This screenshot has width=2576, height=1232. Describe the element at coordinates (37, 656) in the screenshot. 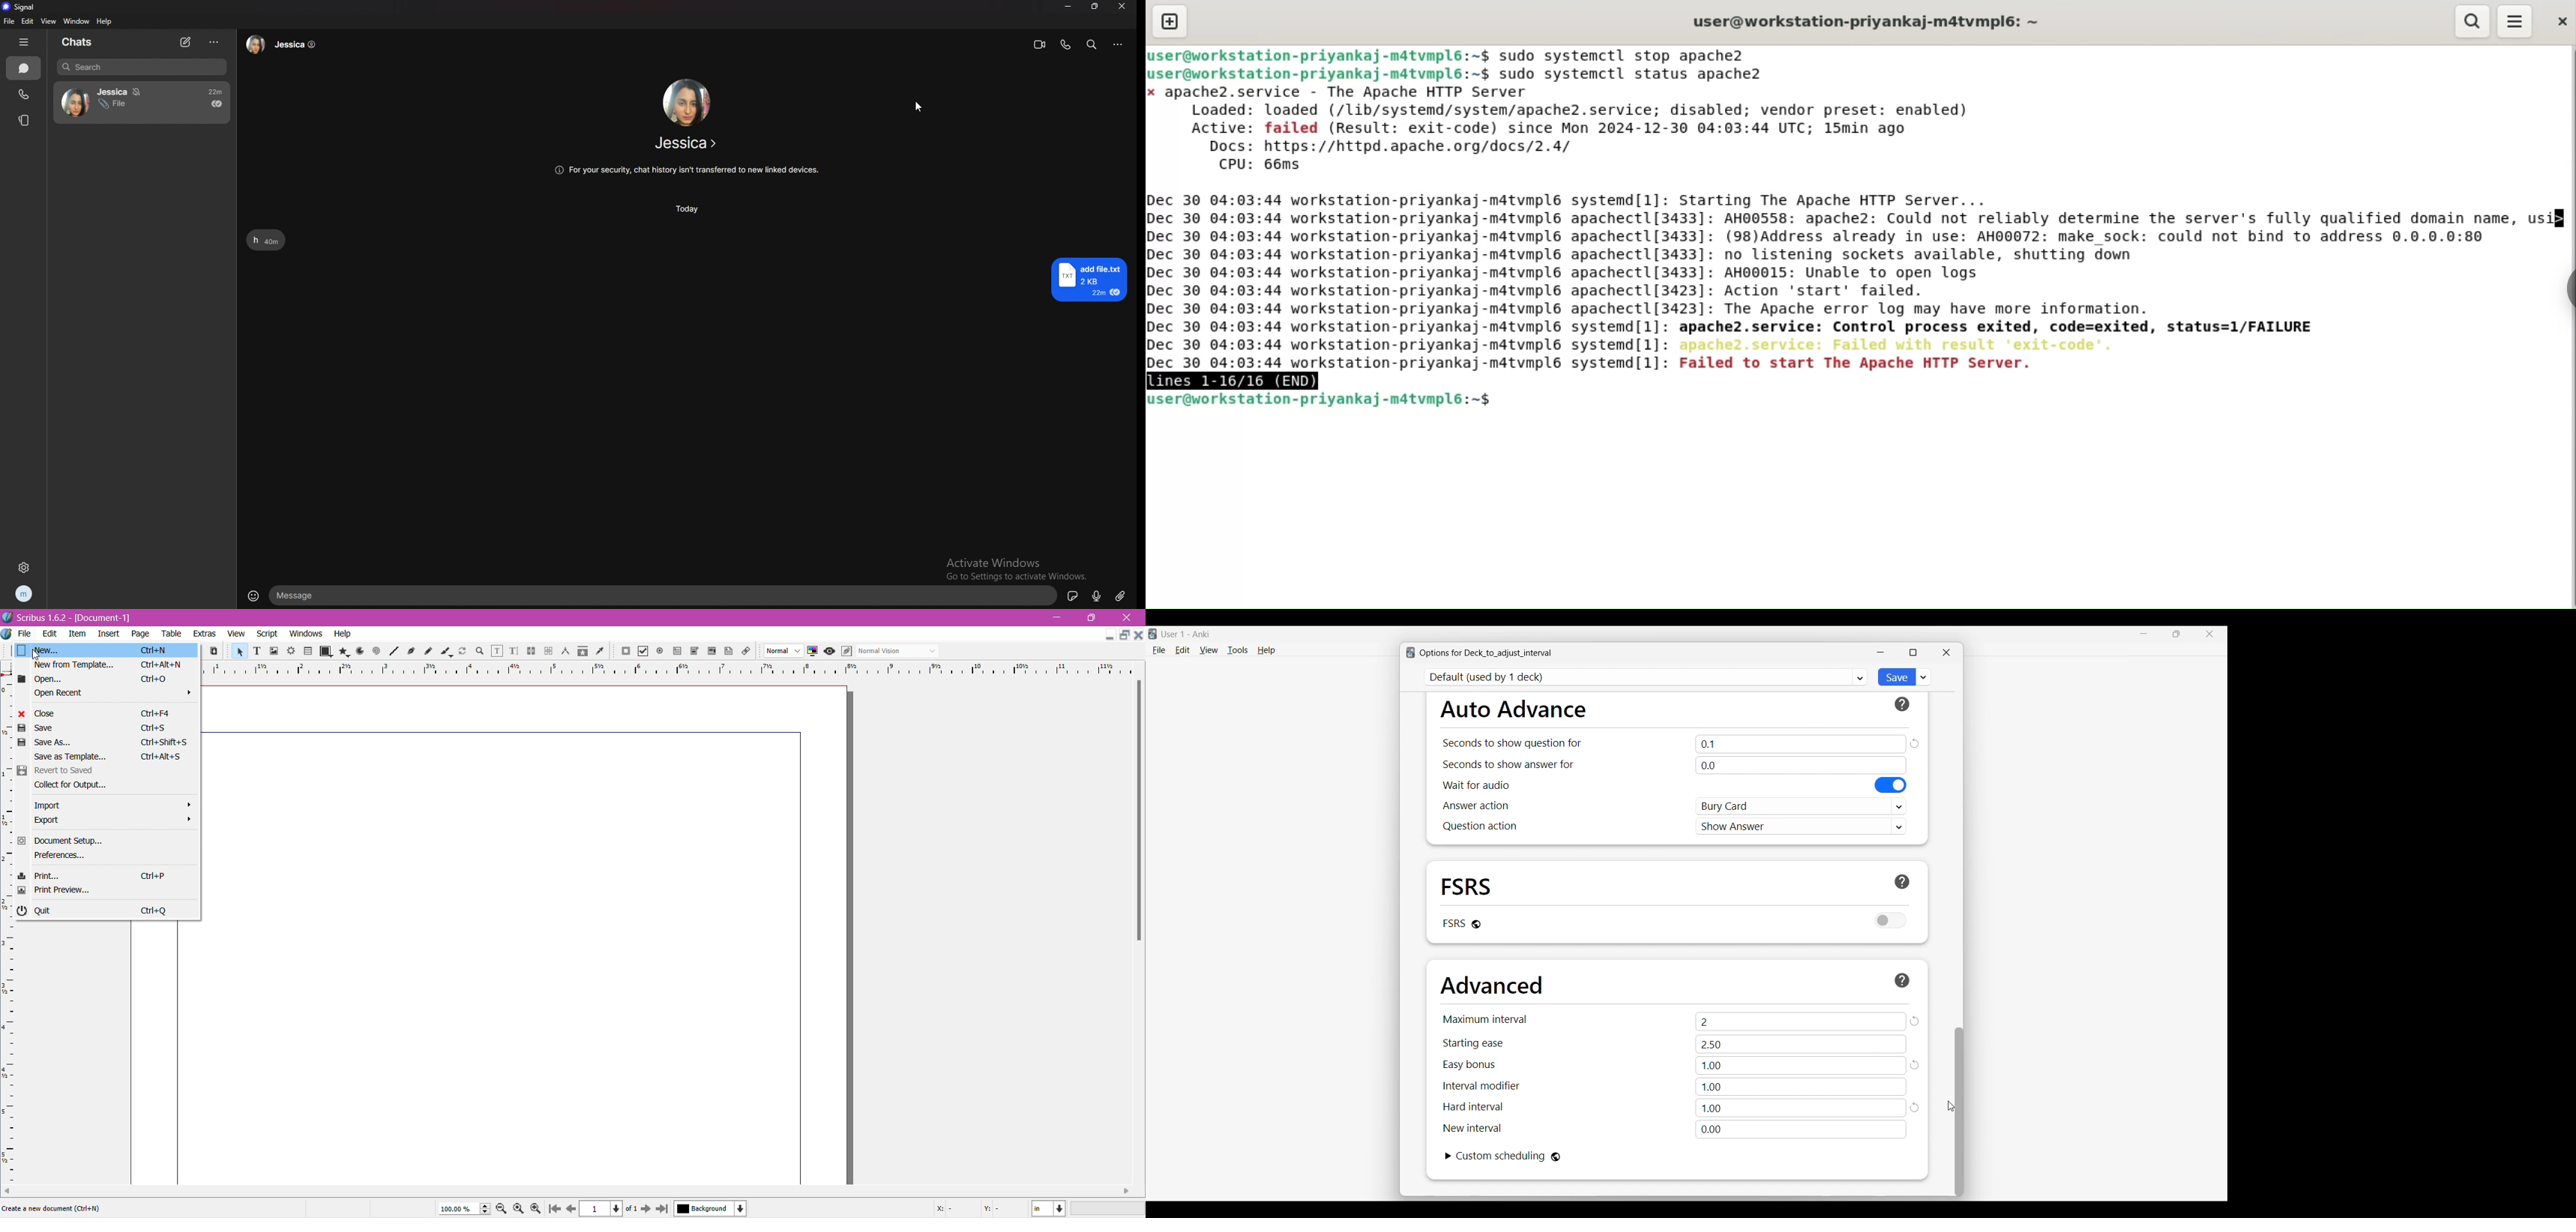

I see `cursor` at that location.